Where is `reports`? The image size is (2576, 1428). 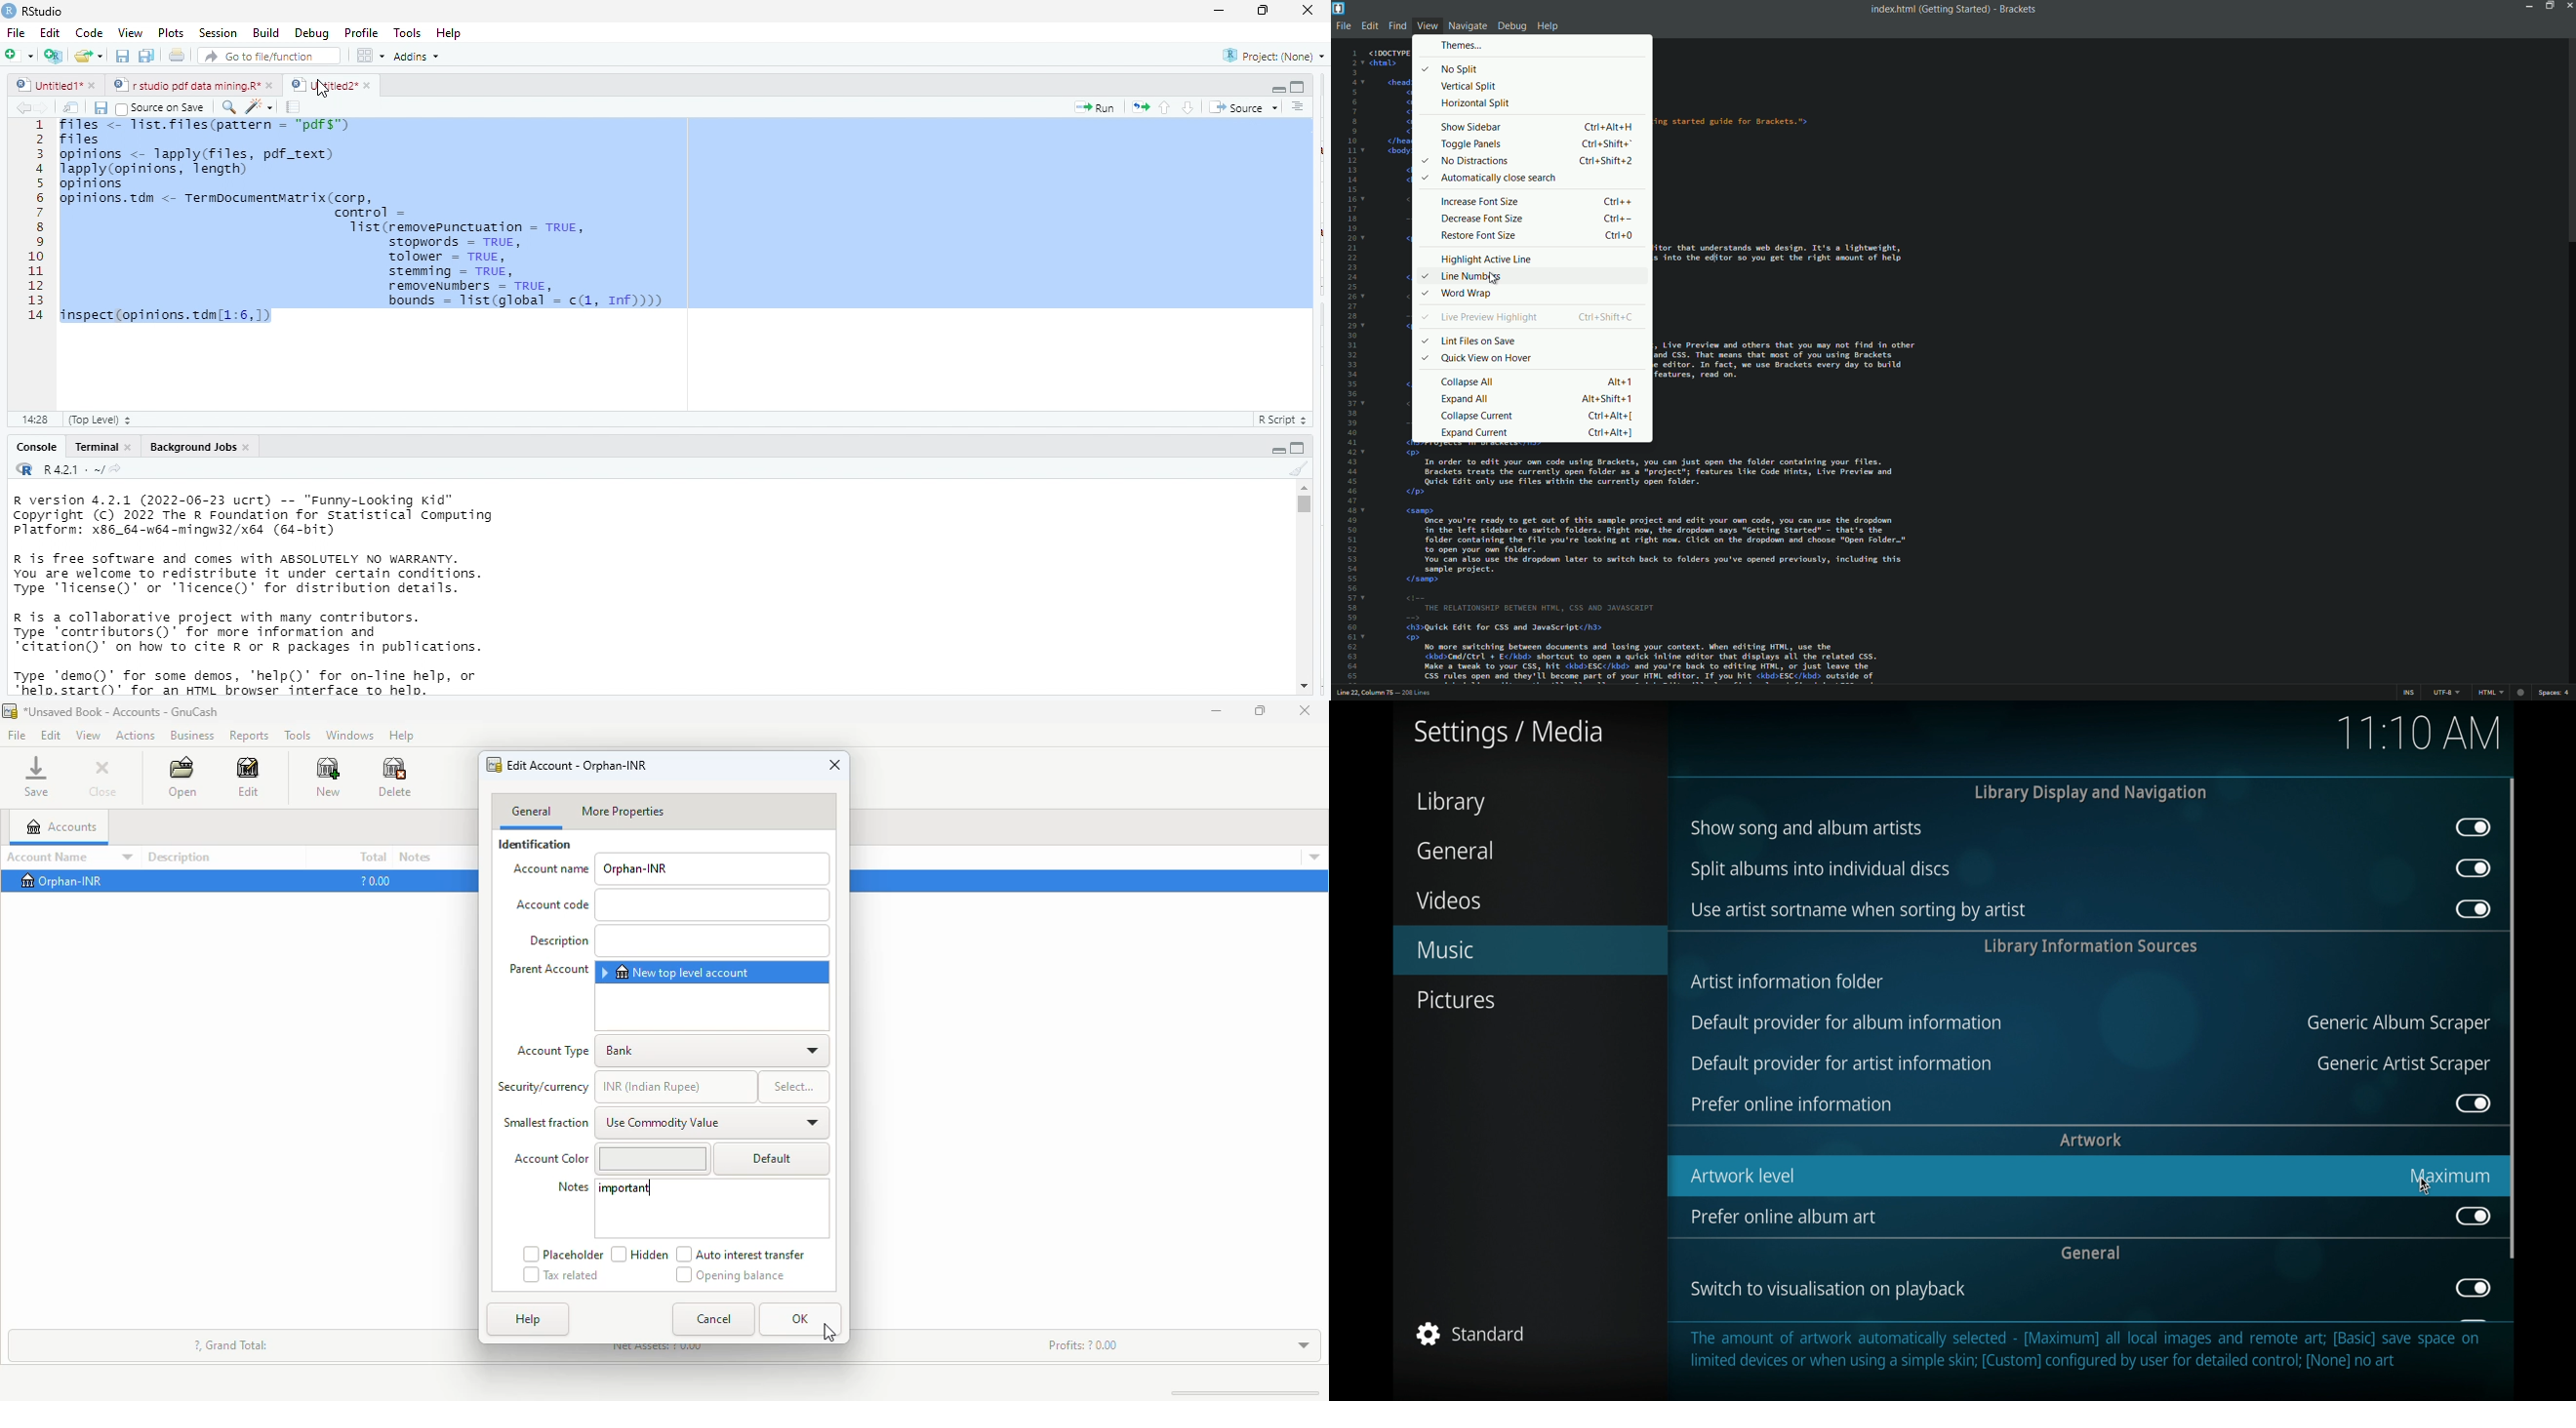
reports is located at coordinates (248, 736).